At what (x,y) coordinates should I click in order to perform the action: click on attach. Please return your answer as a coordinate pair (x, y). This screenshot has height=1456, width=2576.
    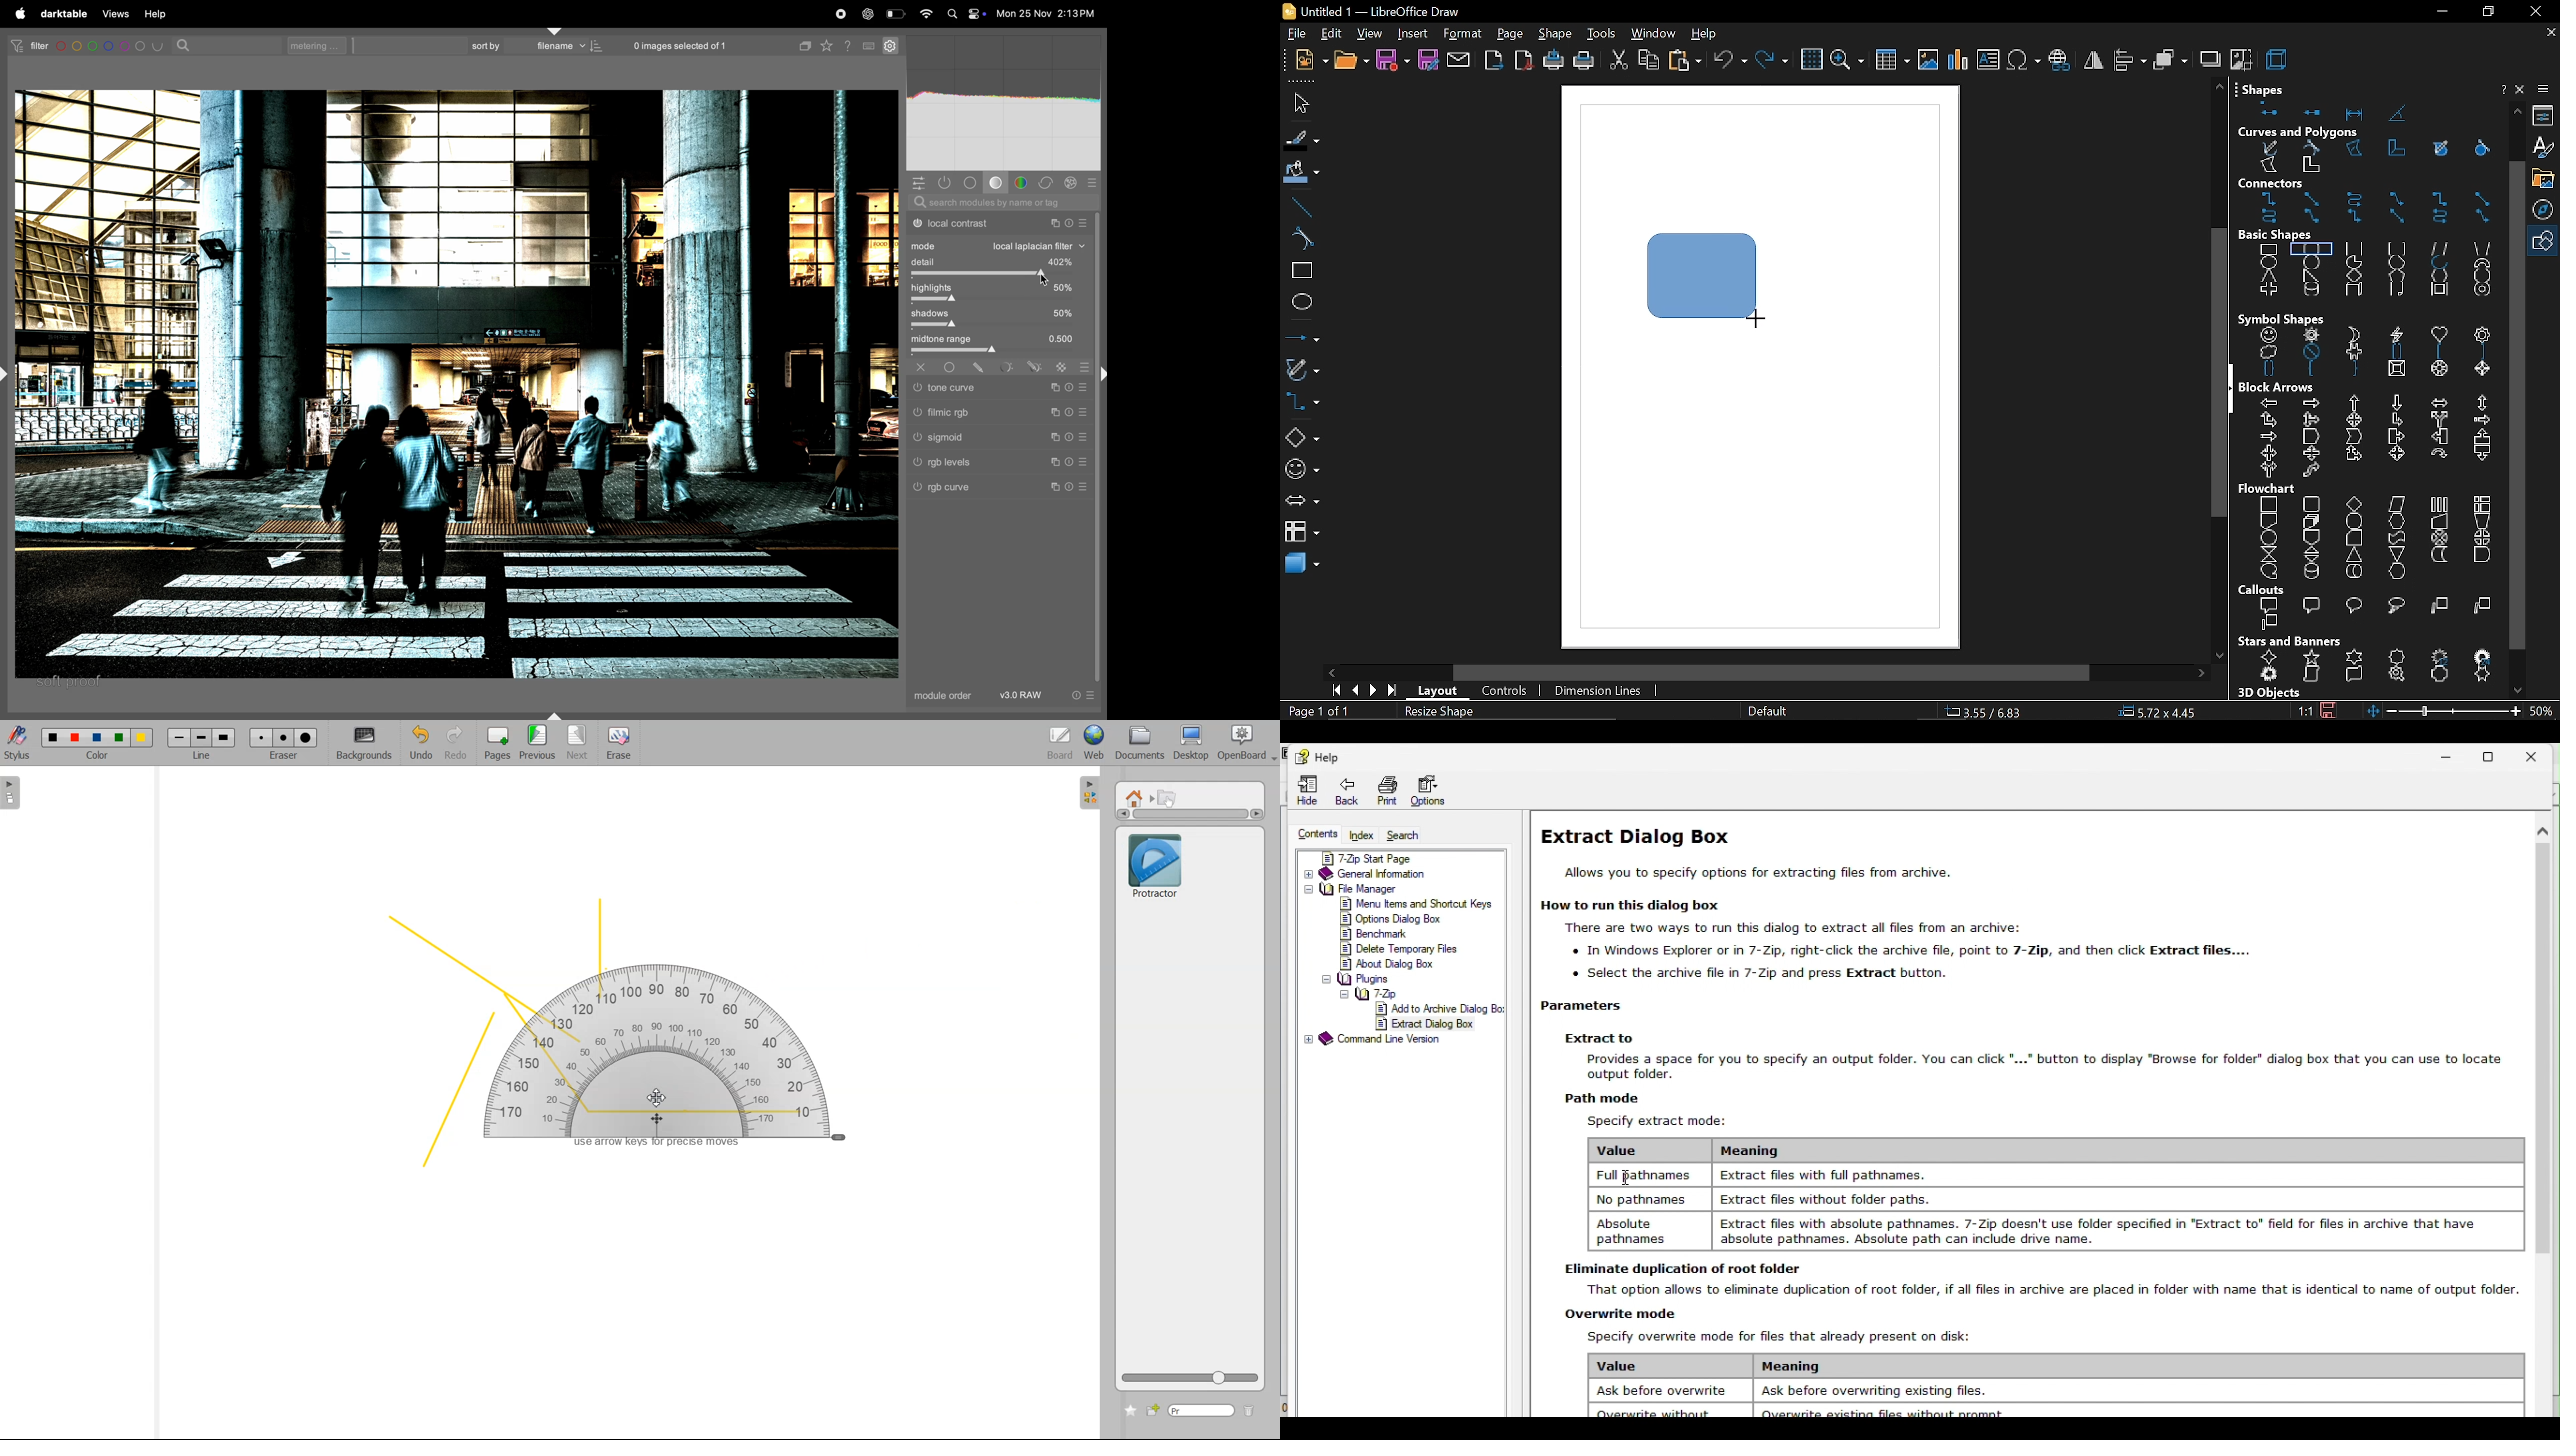
    Looking at the image, I should click on (1460, 61).